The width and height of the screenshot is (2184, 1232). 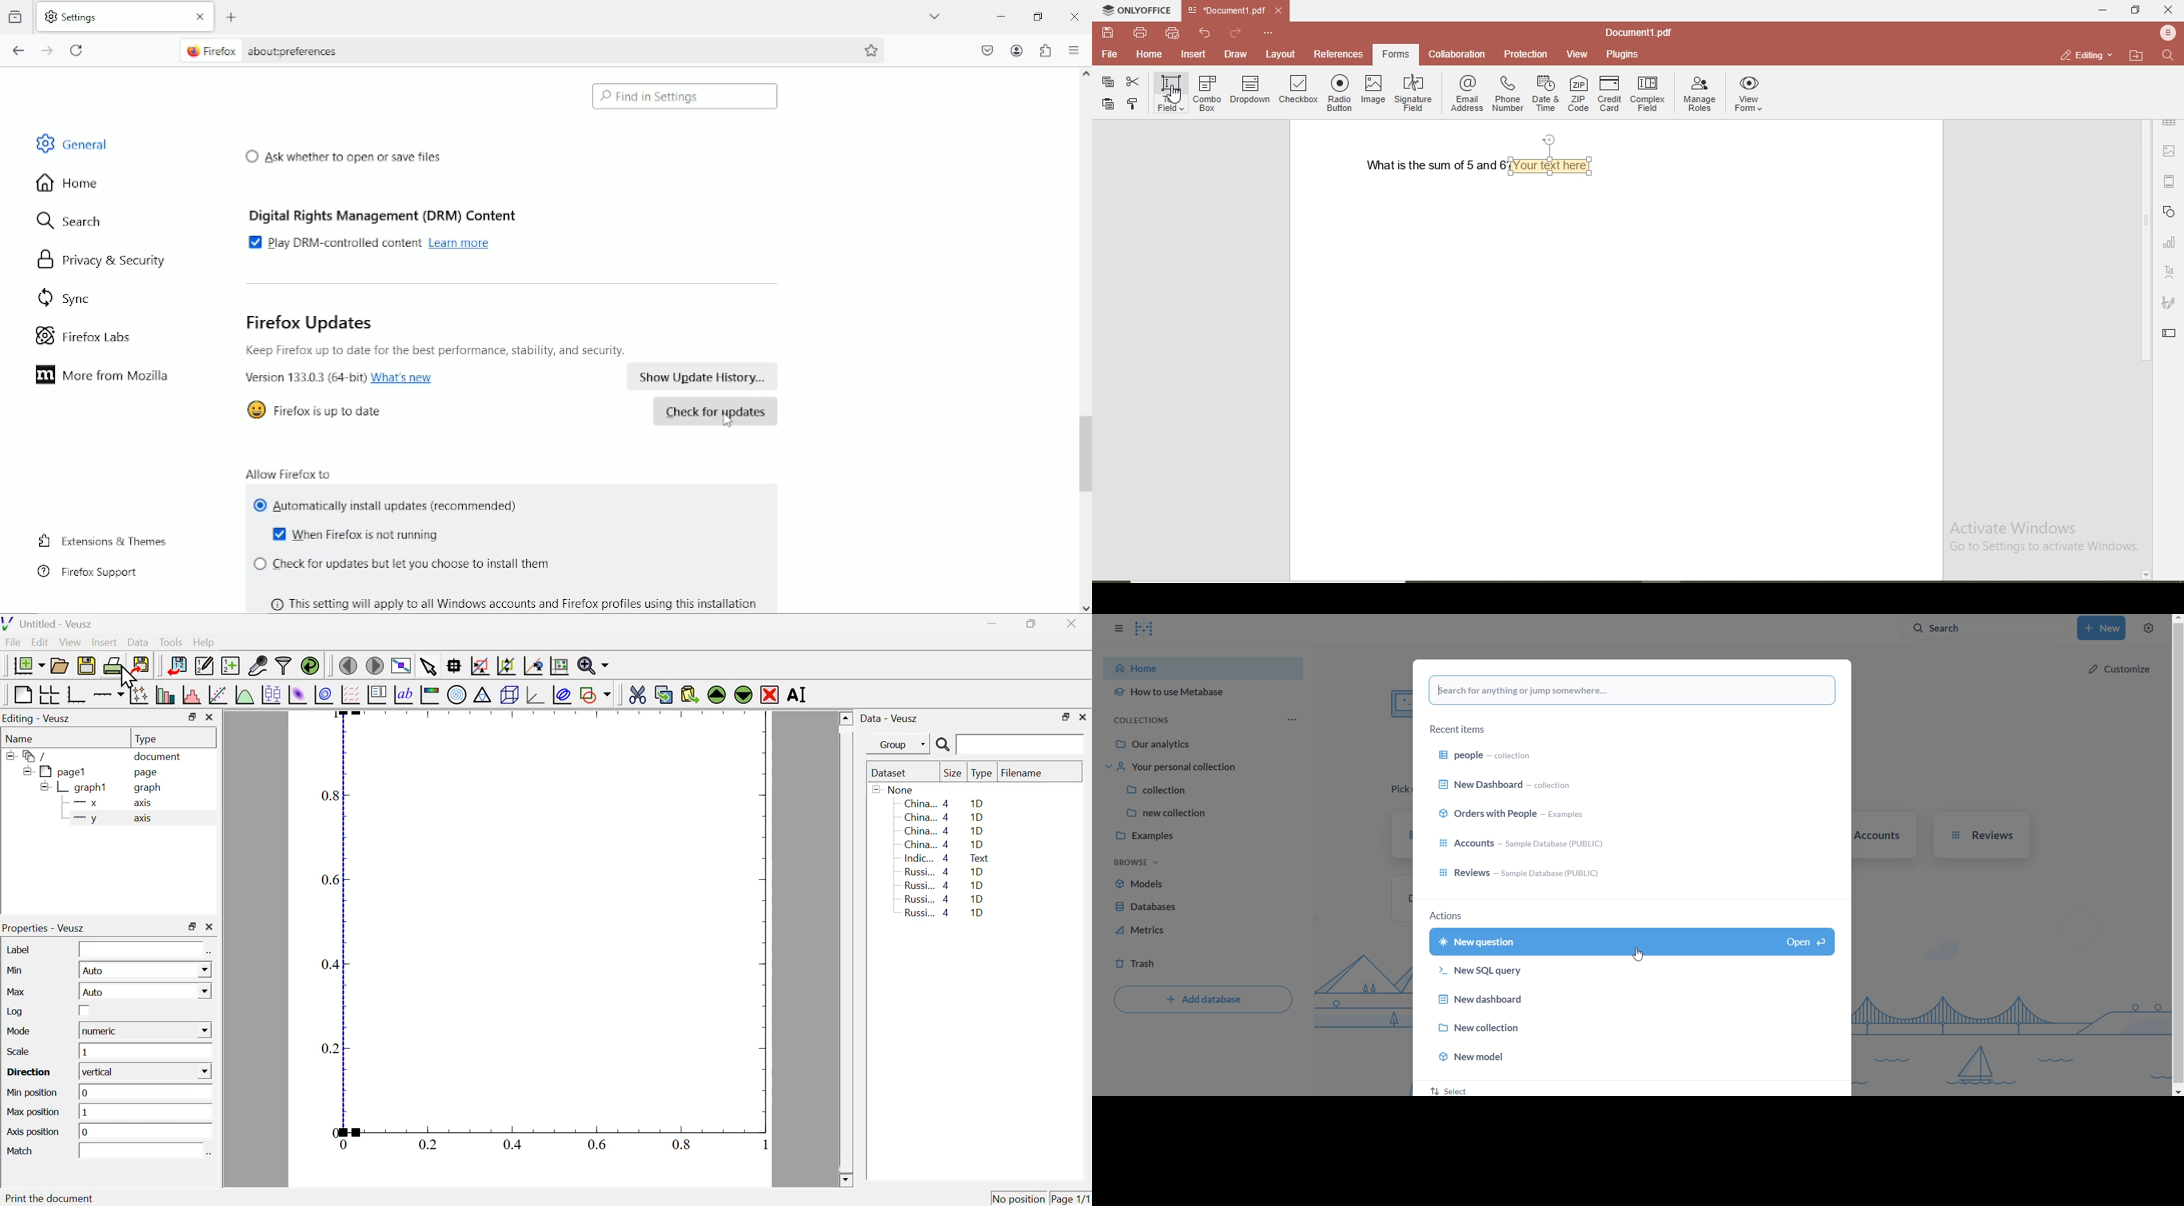 What do you see at coordinates (1069, 625) in the screenshot?
I see `Close` at bounding box center [1069, 625].